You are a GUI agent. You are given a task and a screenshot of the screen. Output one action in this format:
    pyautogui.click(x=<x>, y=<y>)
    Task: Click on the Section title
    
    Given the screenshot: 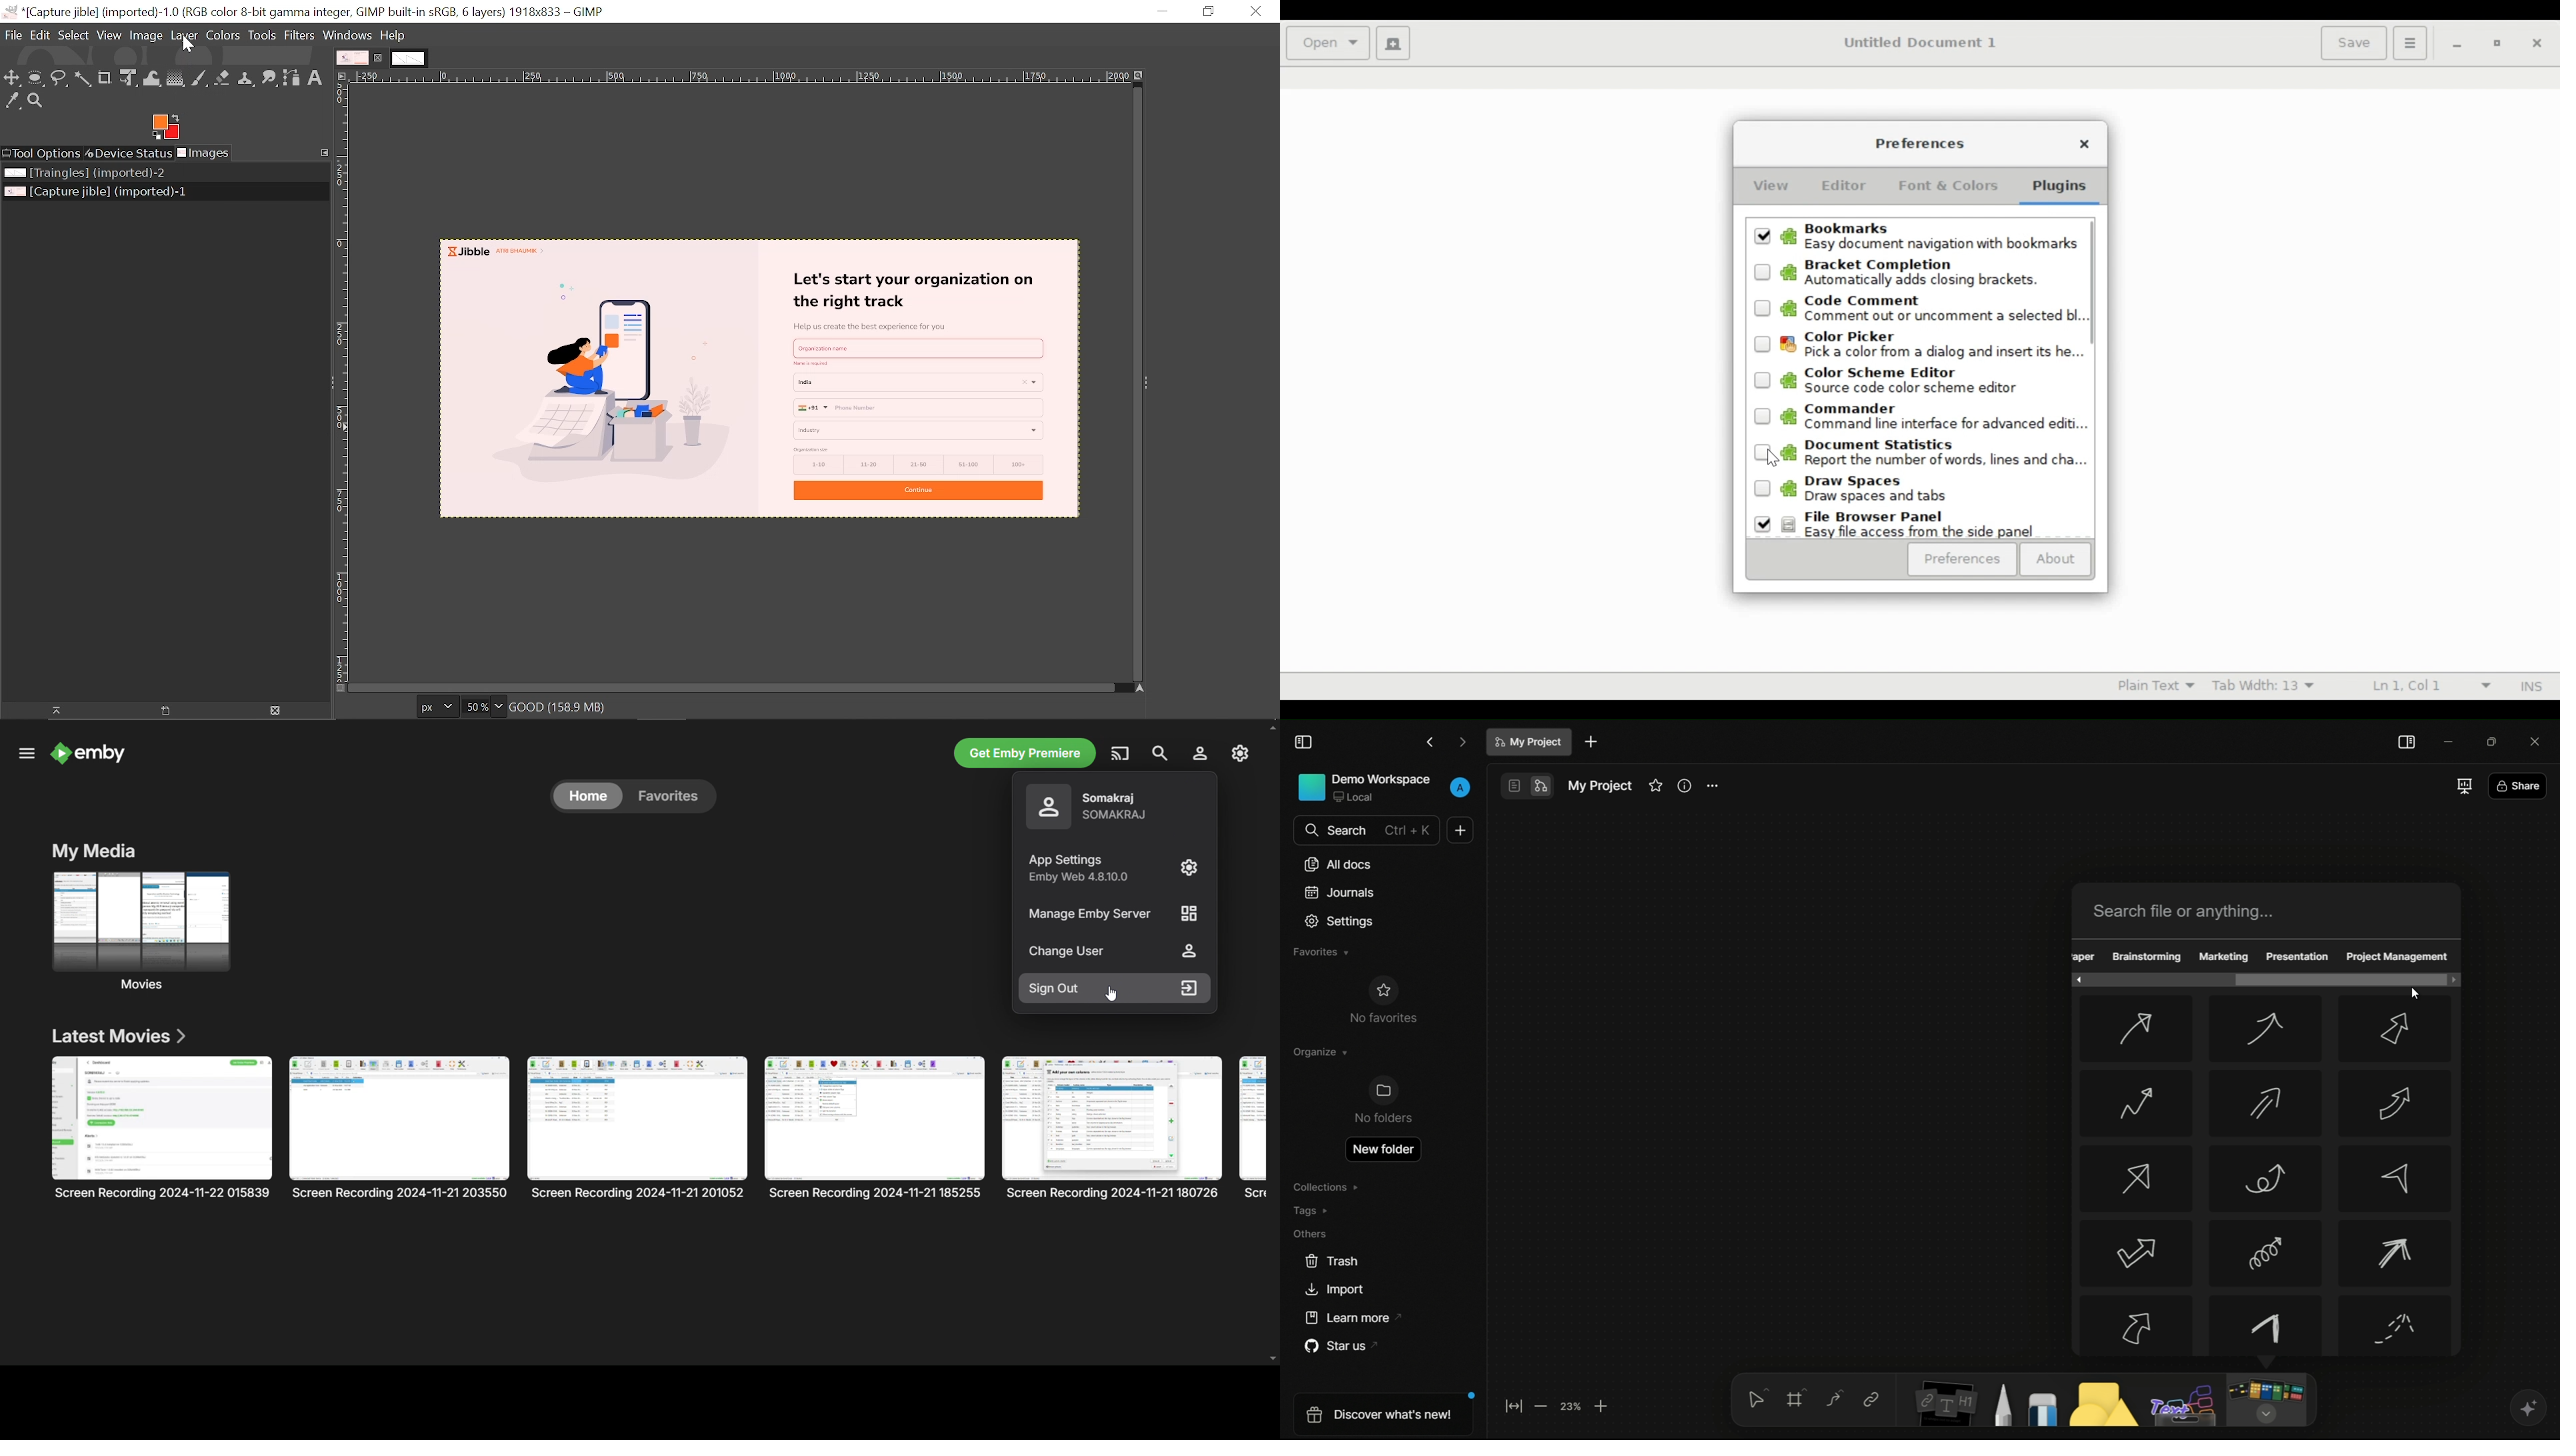 What is the action you would take?
    pyautogui.click(x=94, y=851)
    